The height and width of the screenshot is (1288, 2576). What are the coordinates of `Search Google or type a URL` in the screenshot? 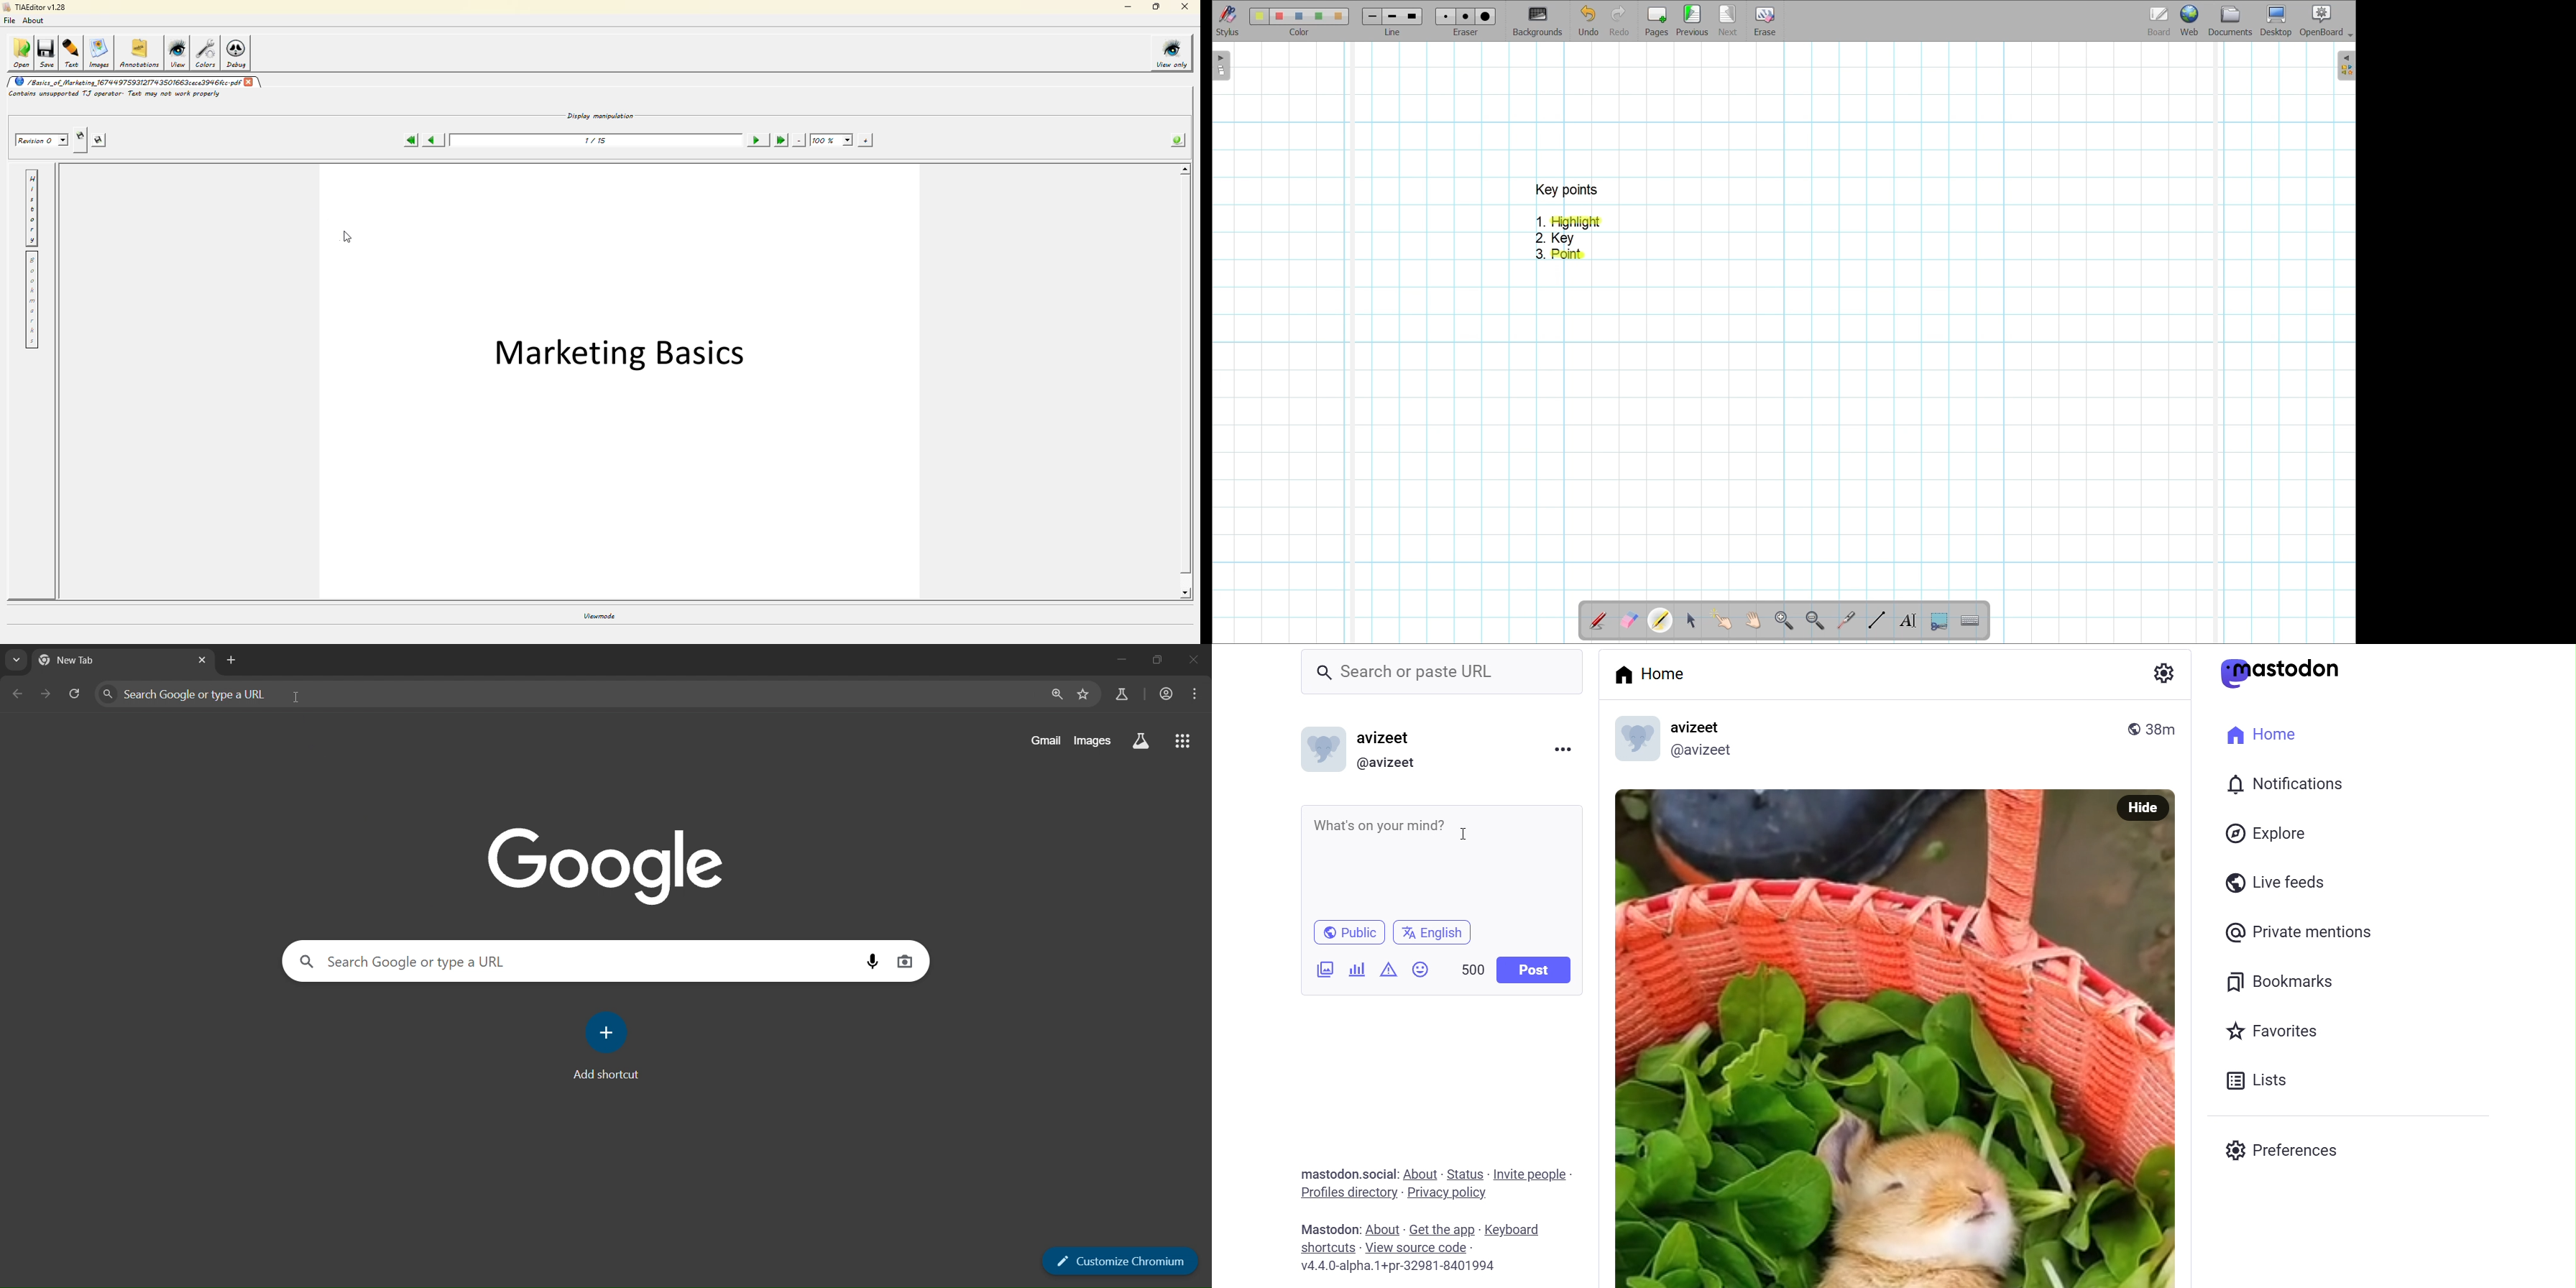 It's located at (511, 960).